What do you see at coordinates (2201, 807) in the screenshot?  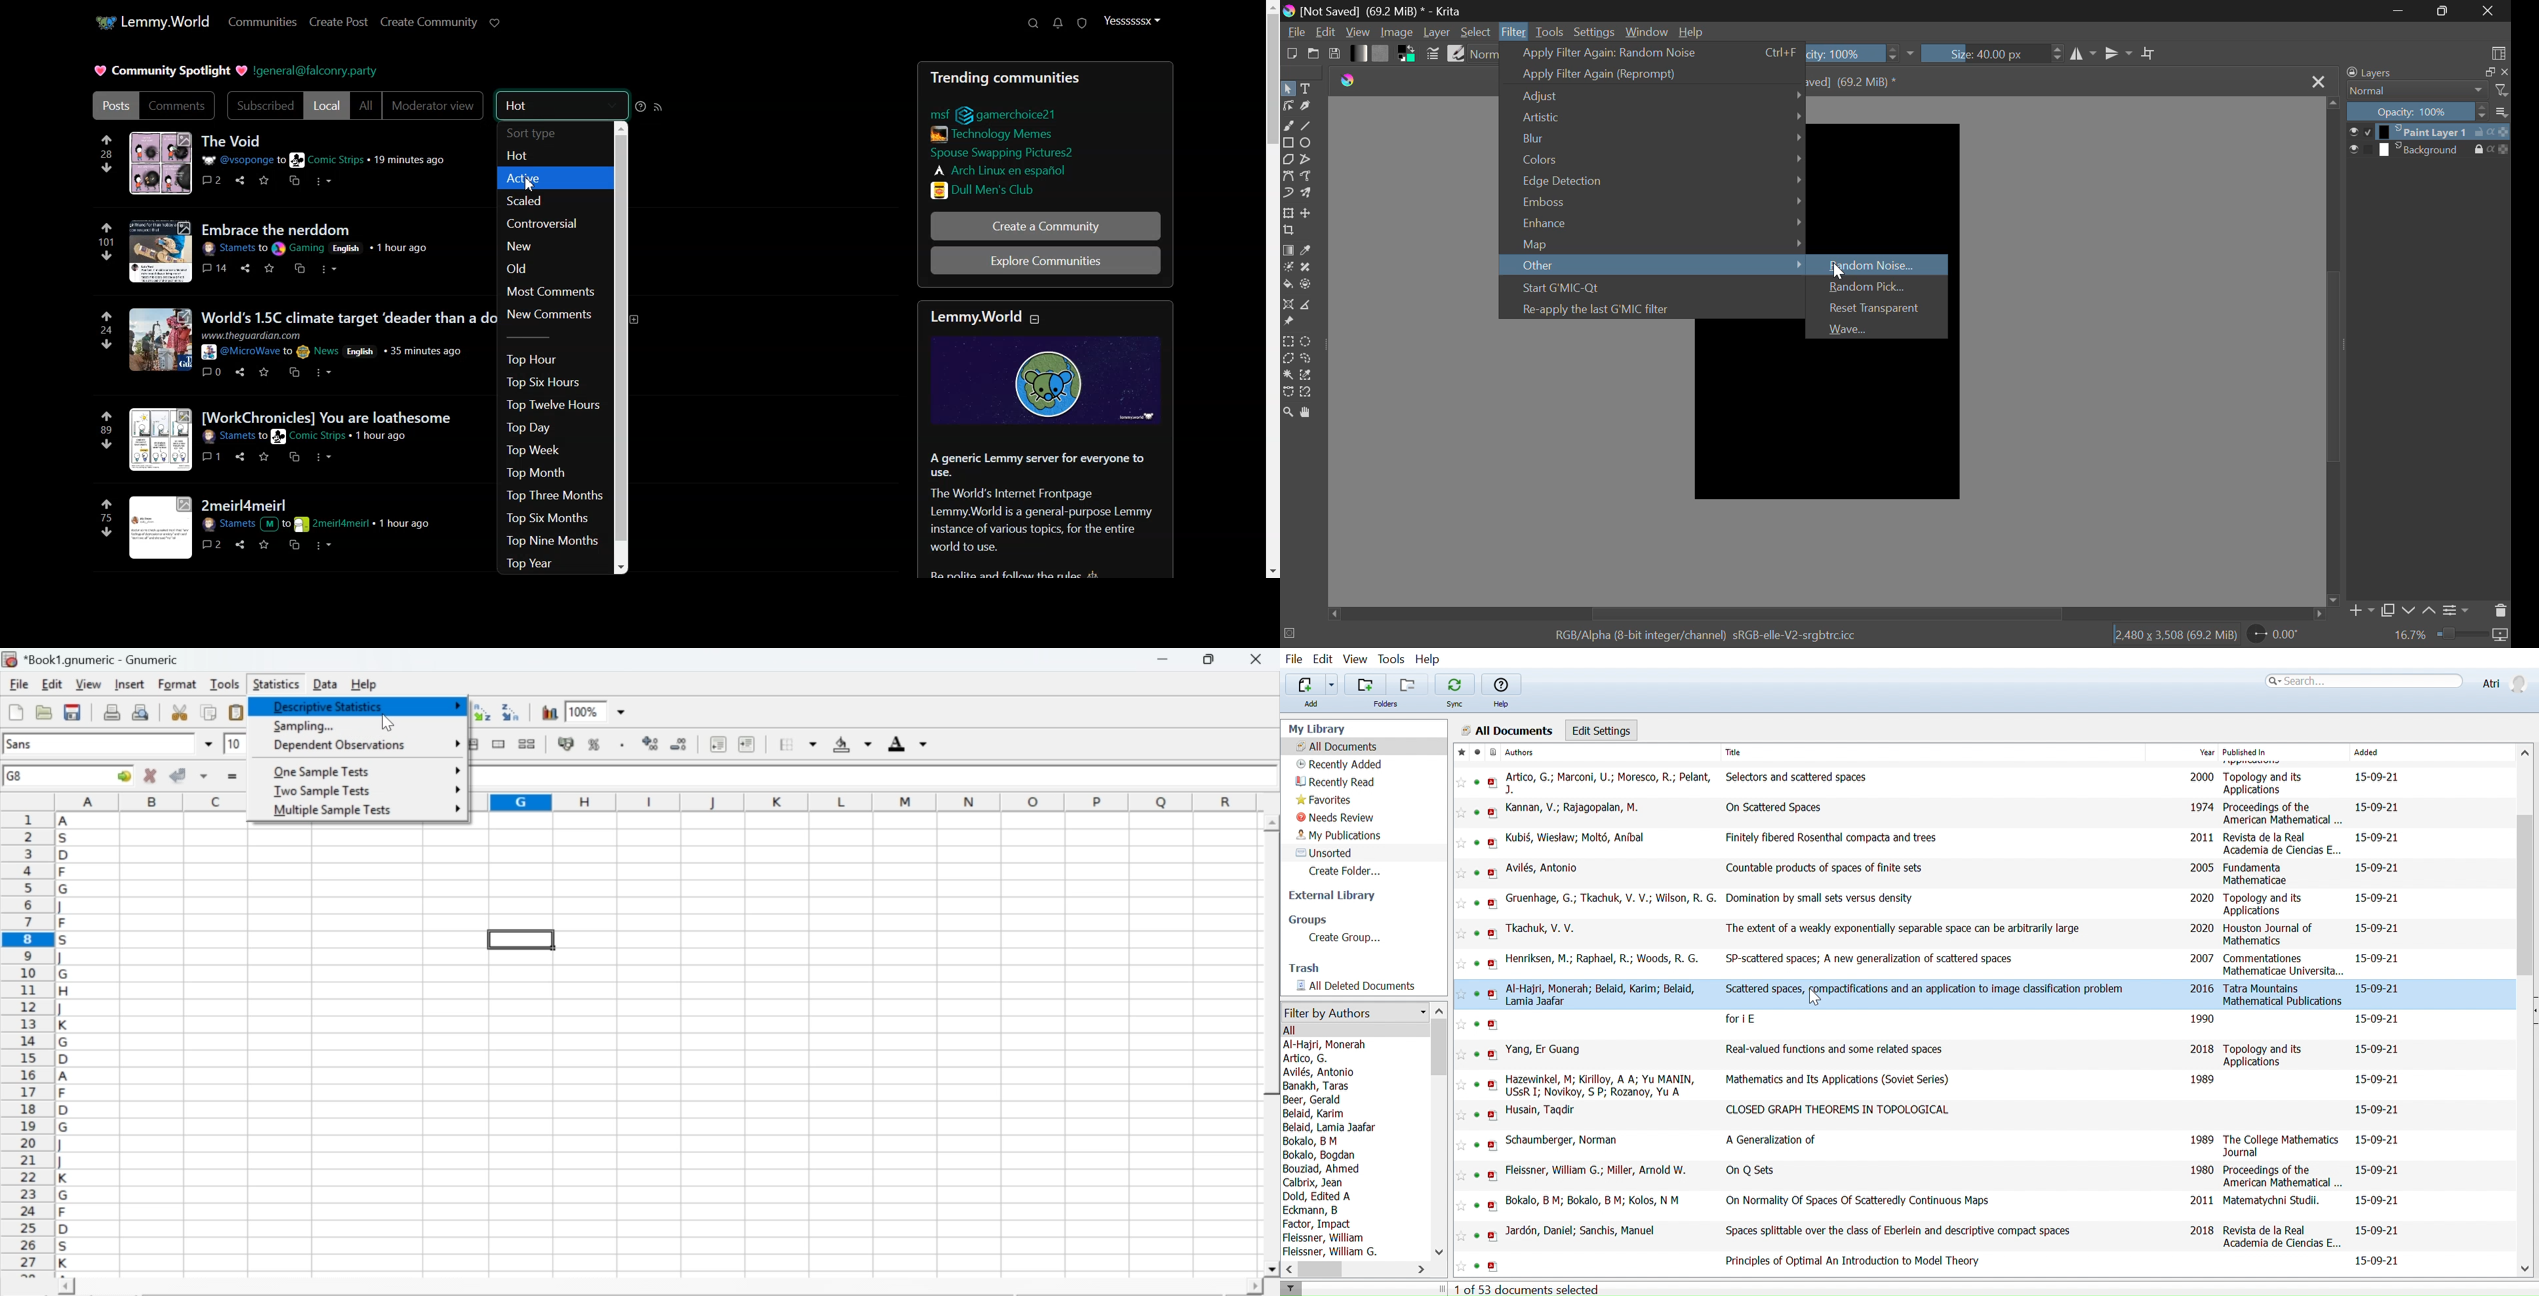 I see `1974` at bounding box center [2201, 807].